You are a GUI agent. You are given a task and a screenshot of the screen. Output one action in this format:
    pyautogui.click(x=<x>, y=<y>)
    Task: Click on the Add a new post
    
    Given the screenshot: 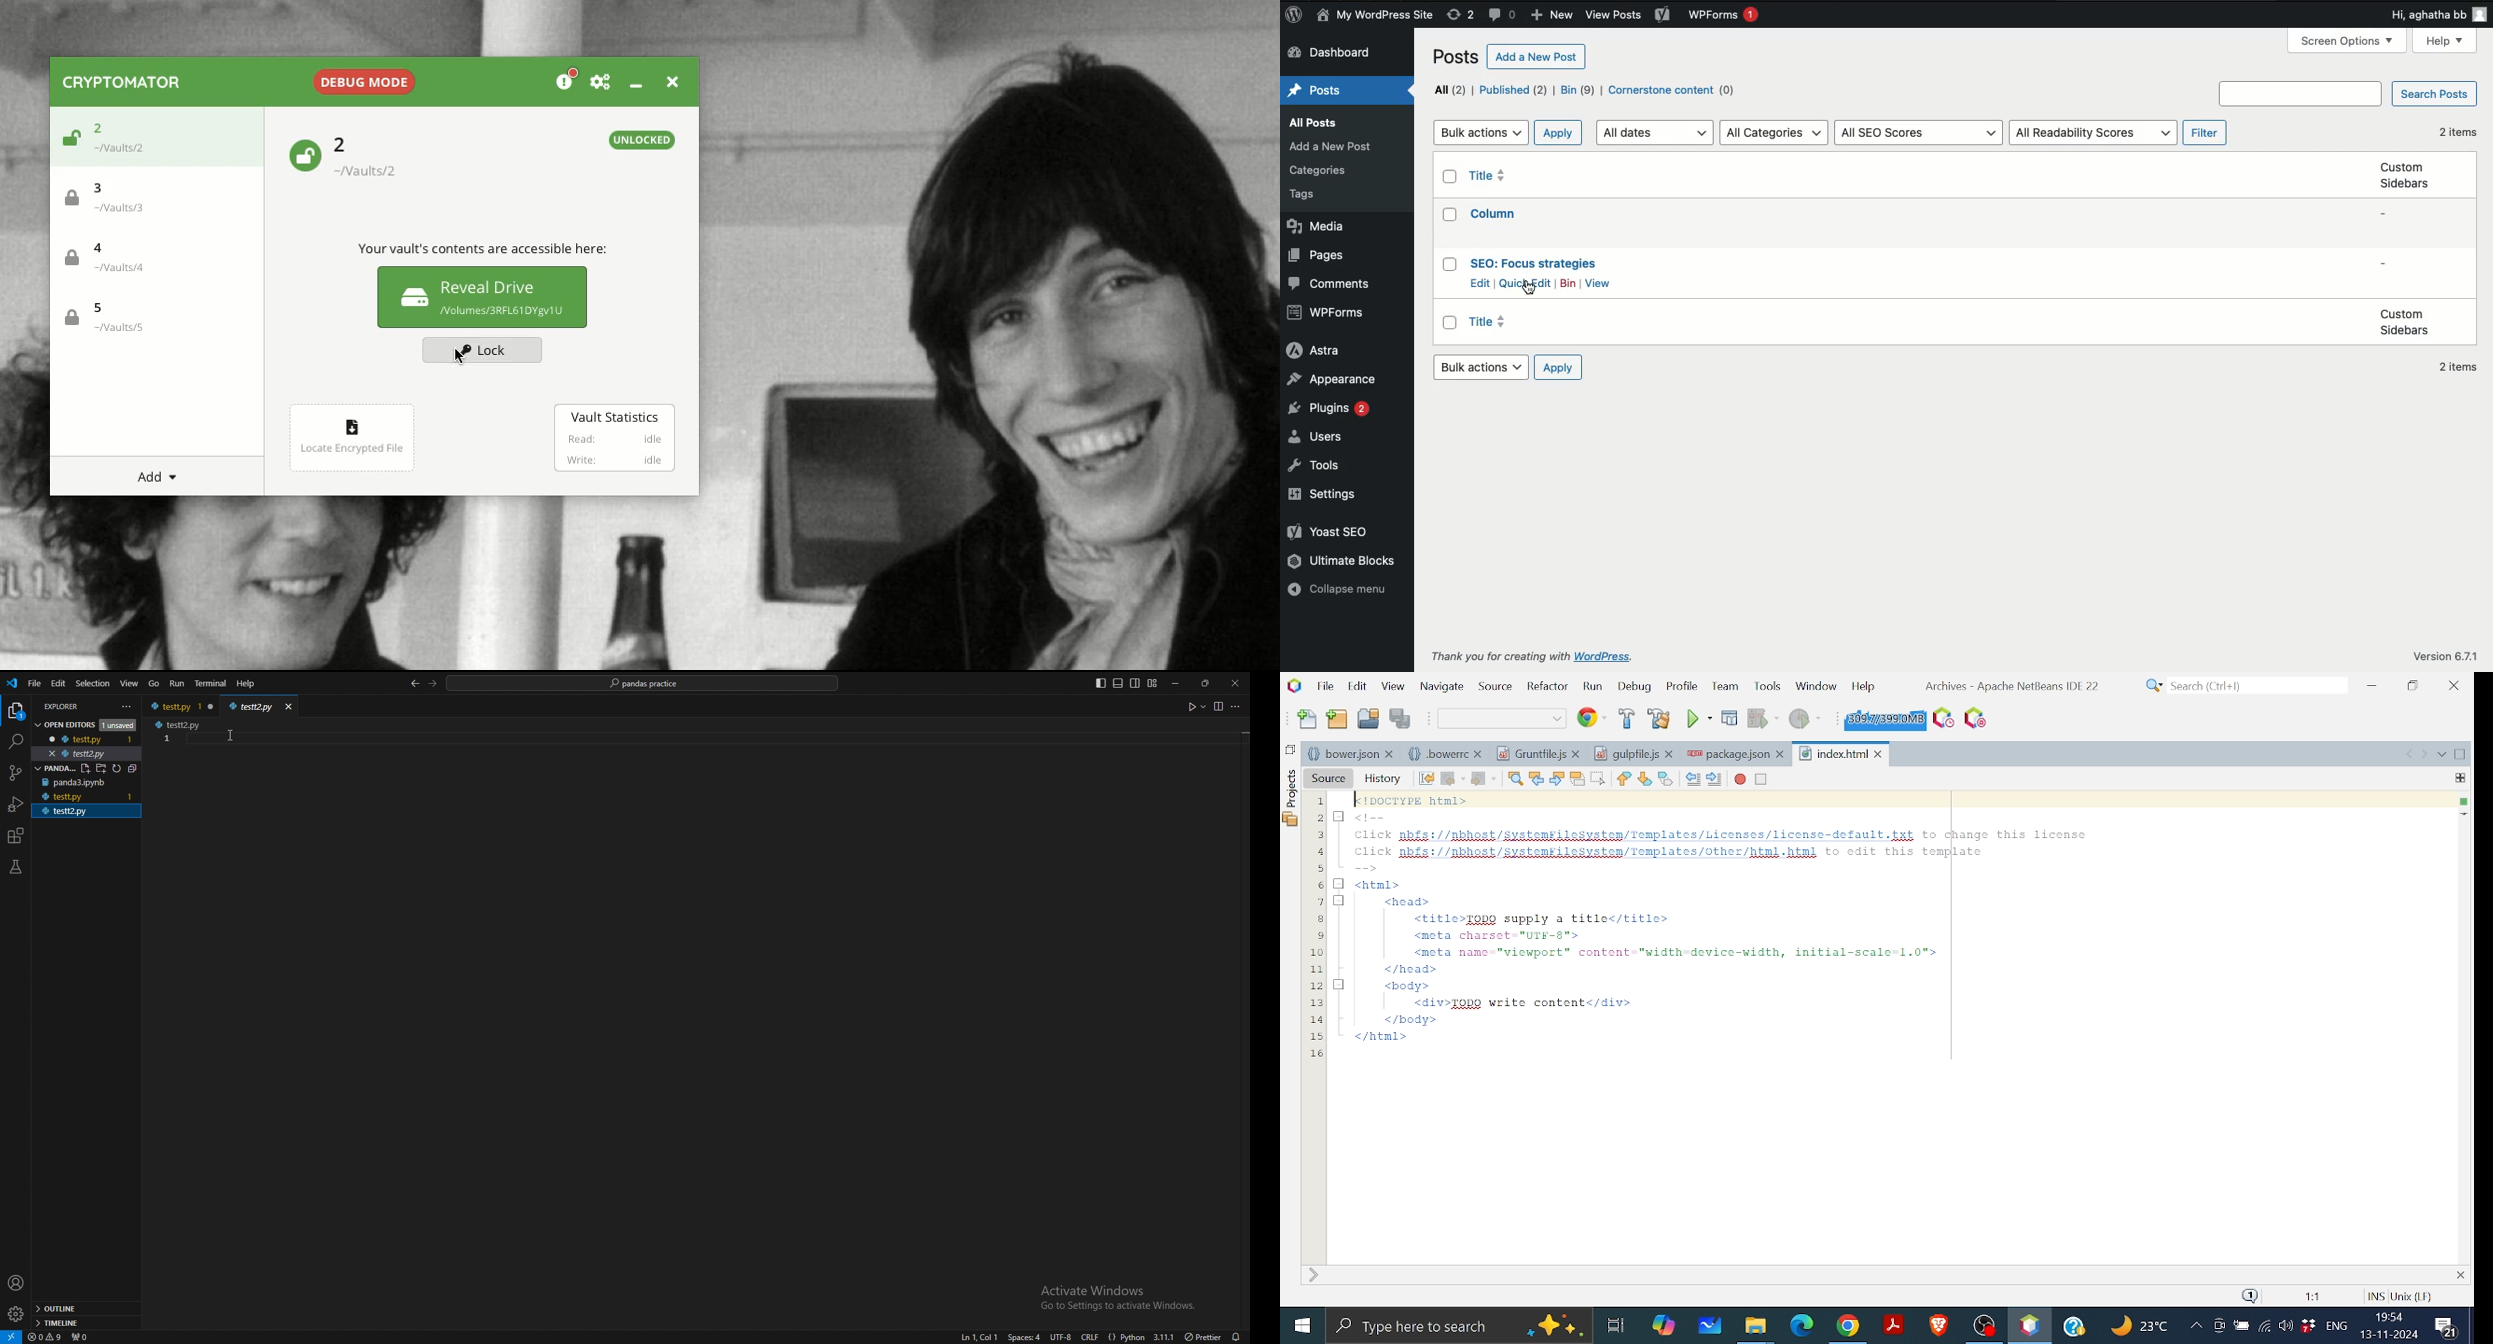 What is the action you would take?
    pyautogui.click(x=1537, y=56)
    